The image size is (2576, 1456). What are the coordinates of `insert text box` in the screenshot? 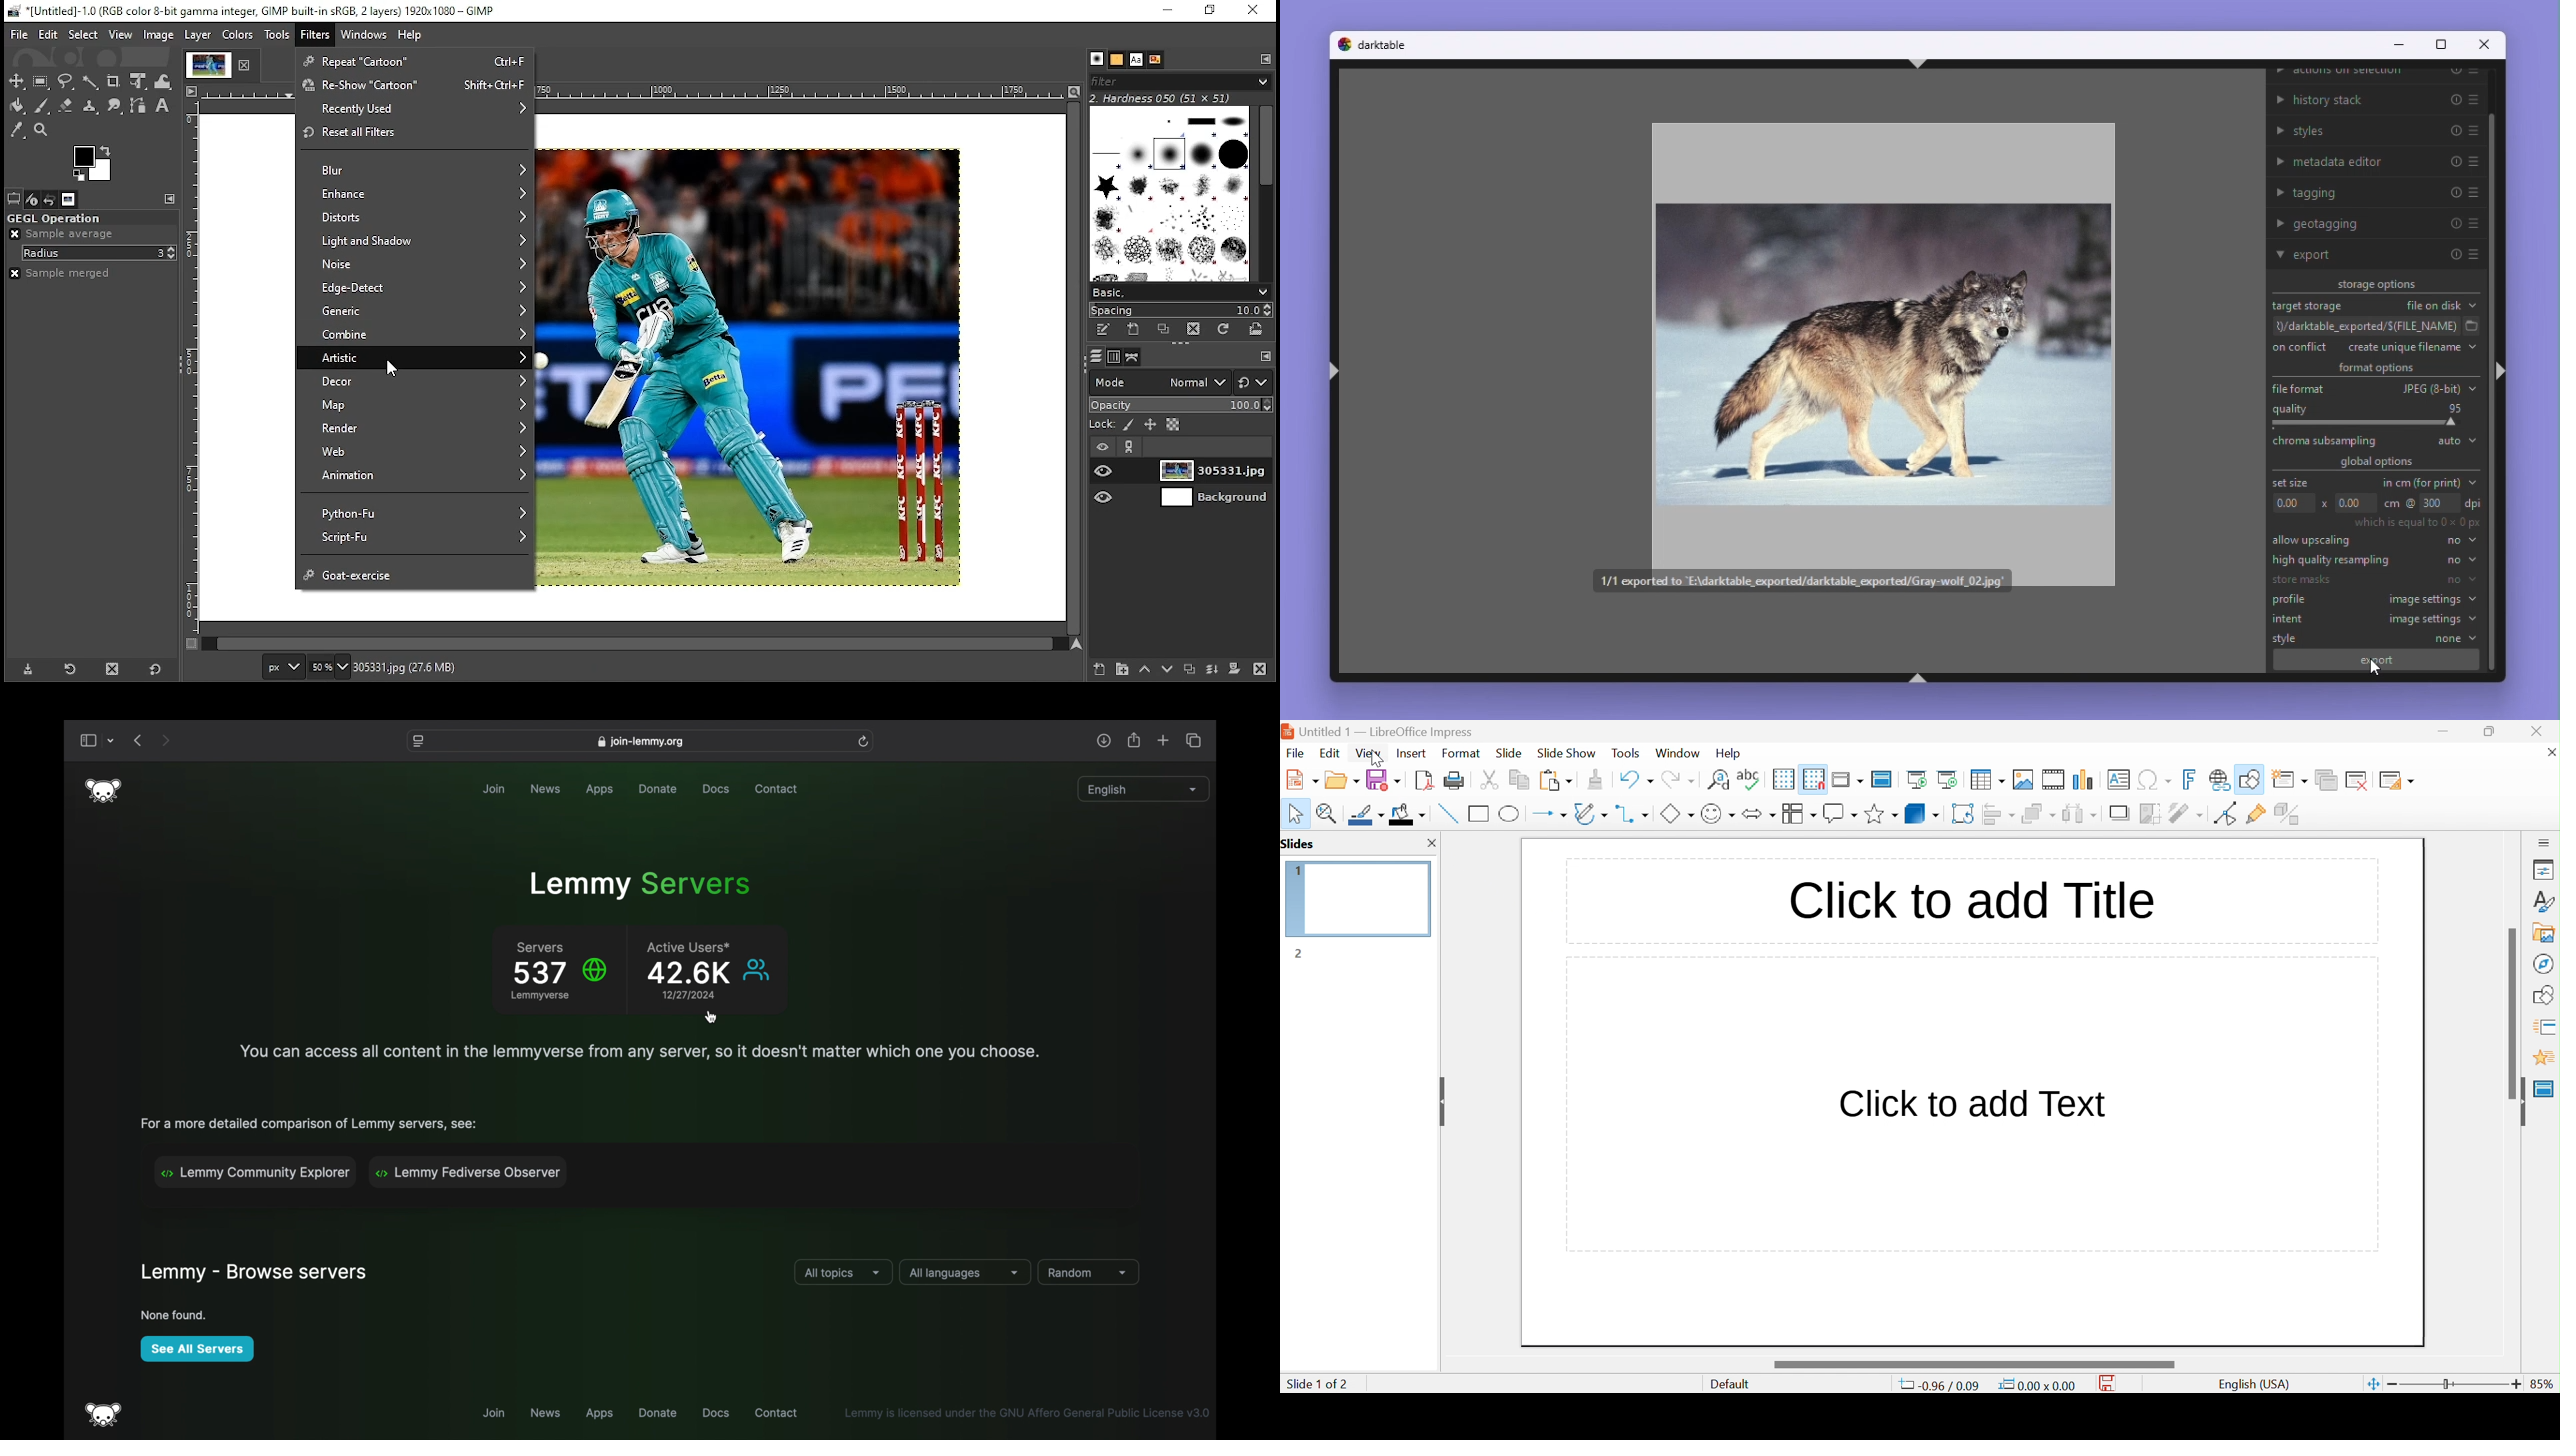 It's located at (2118, 779).